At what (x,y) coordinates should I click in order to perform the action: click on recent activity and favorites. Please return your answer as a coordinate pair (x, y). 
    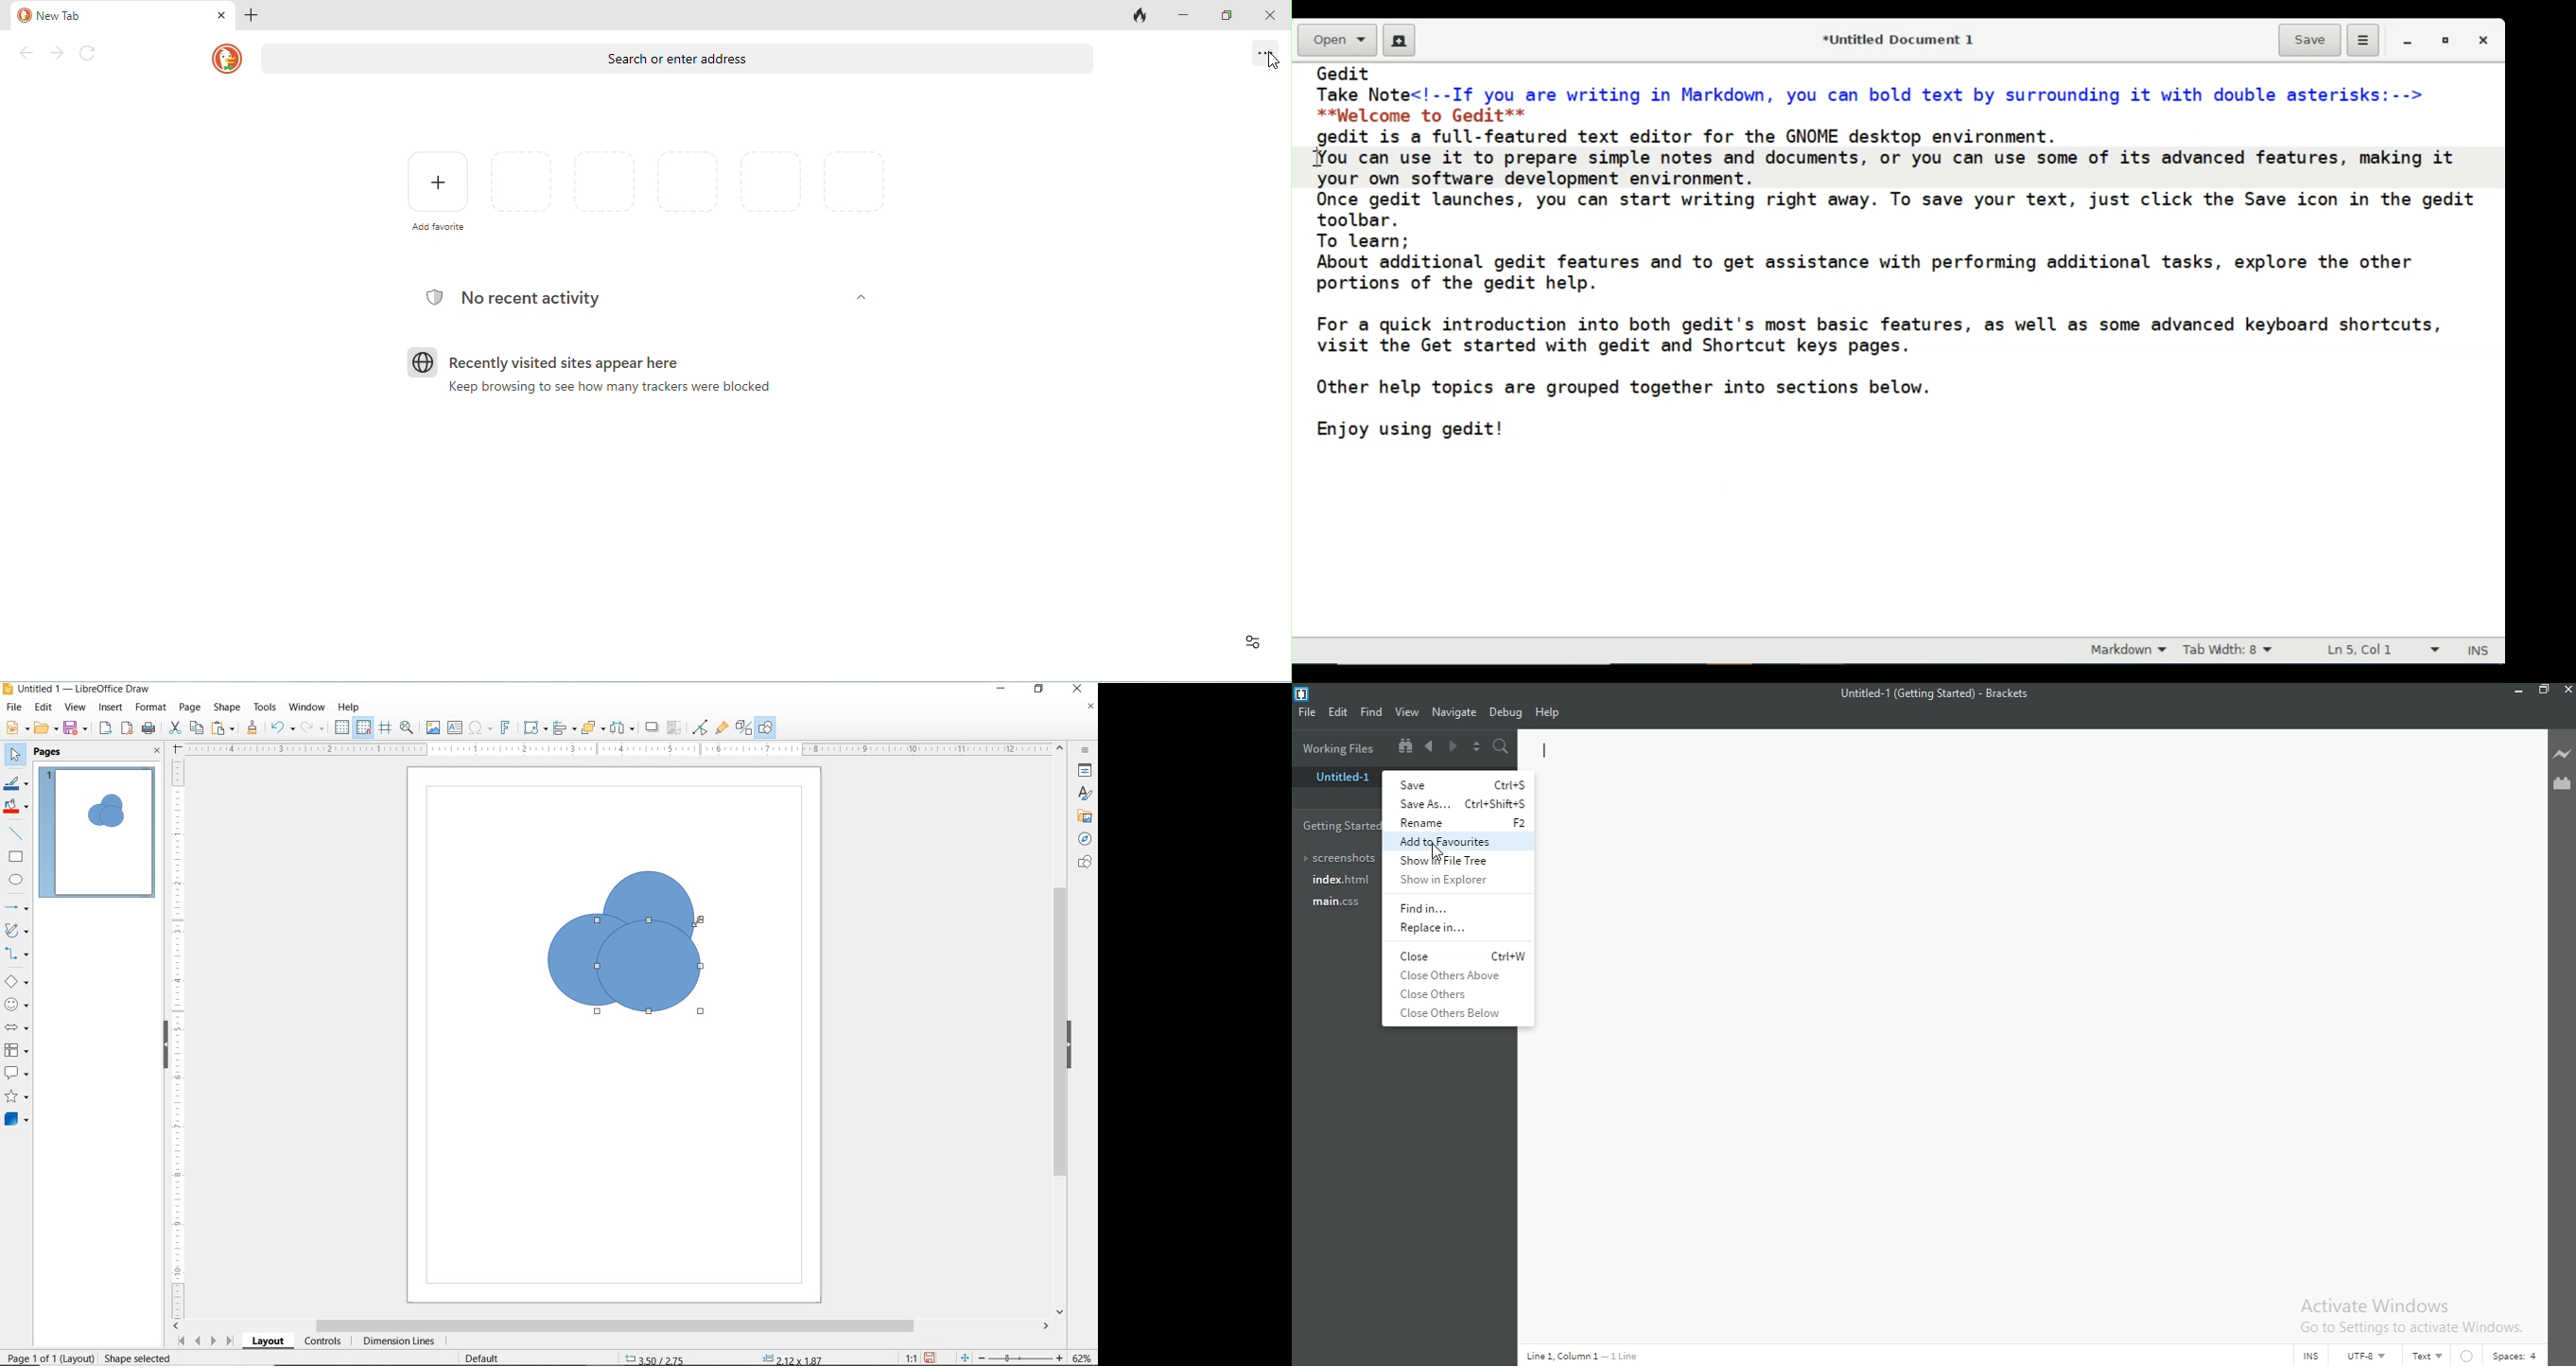
    Looking at the image, I should click on (1251, 643).